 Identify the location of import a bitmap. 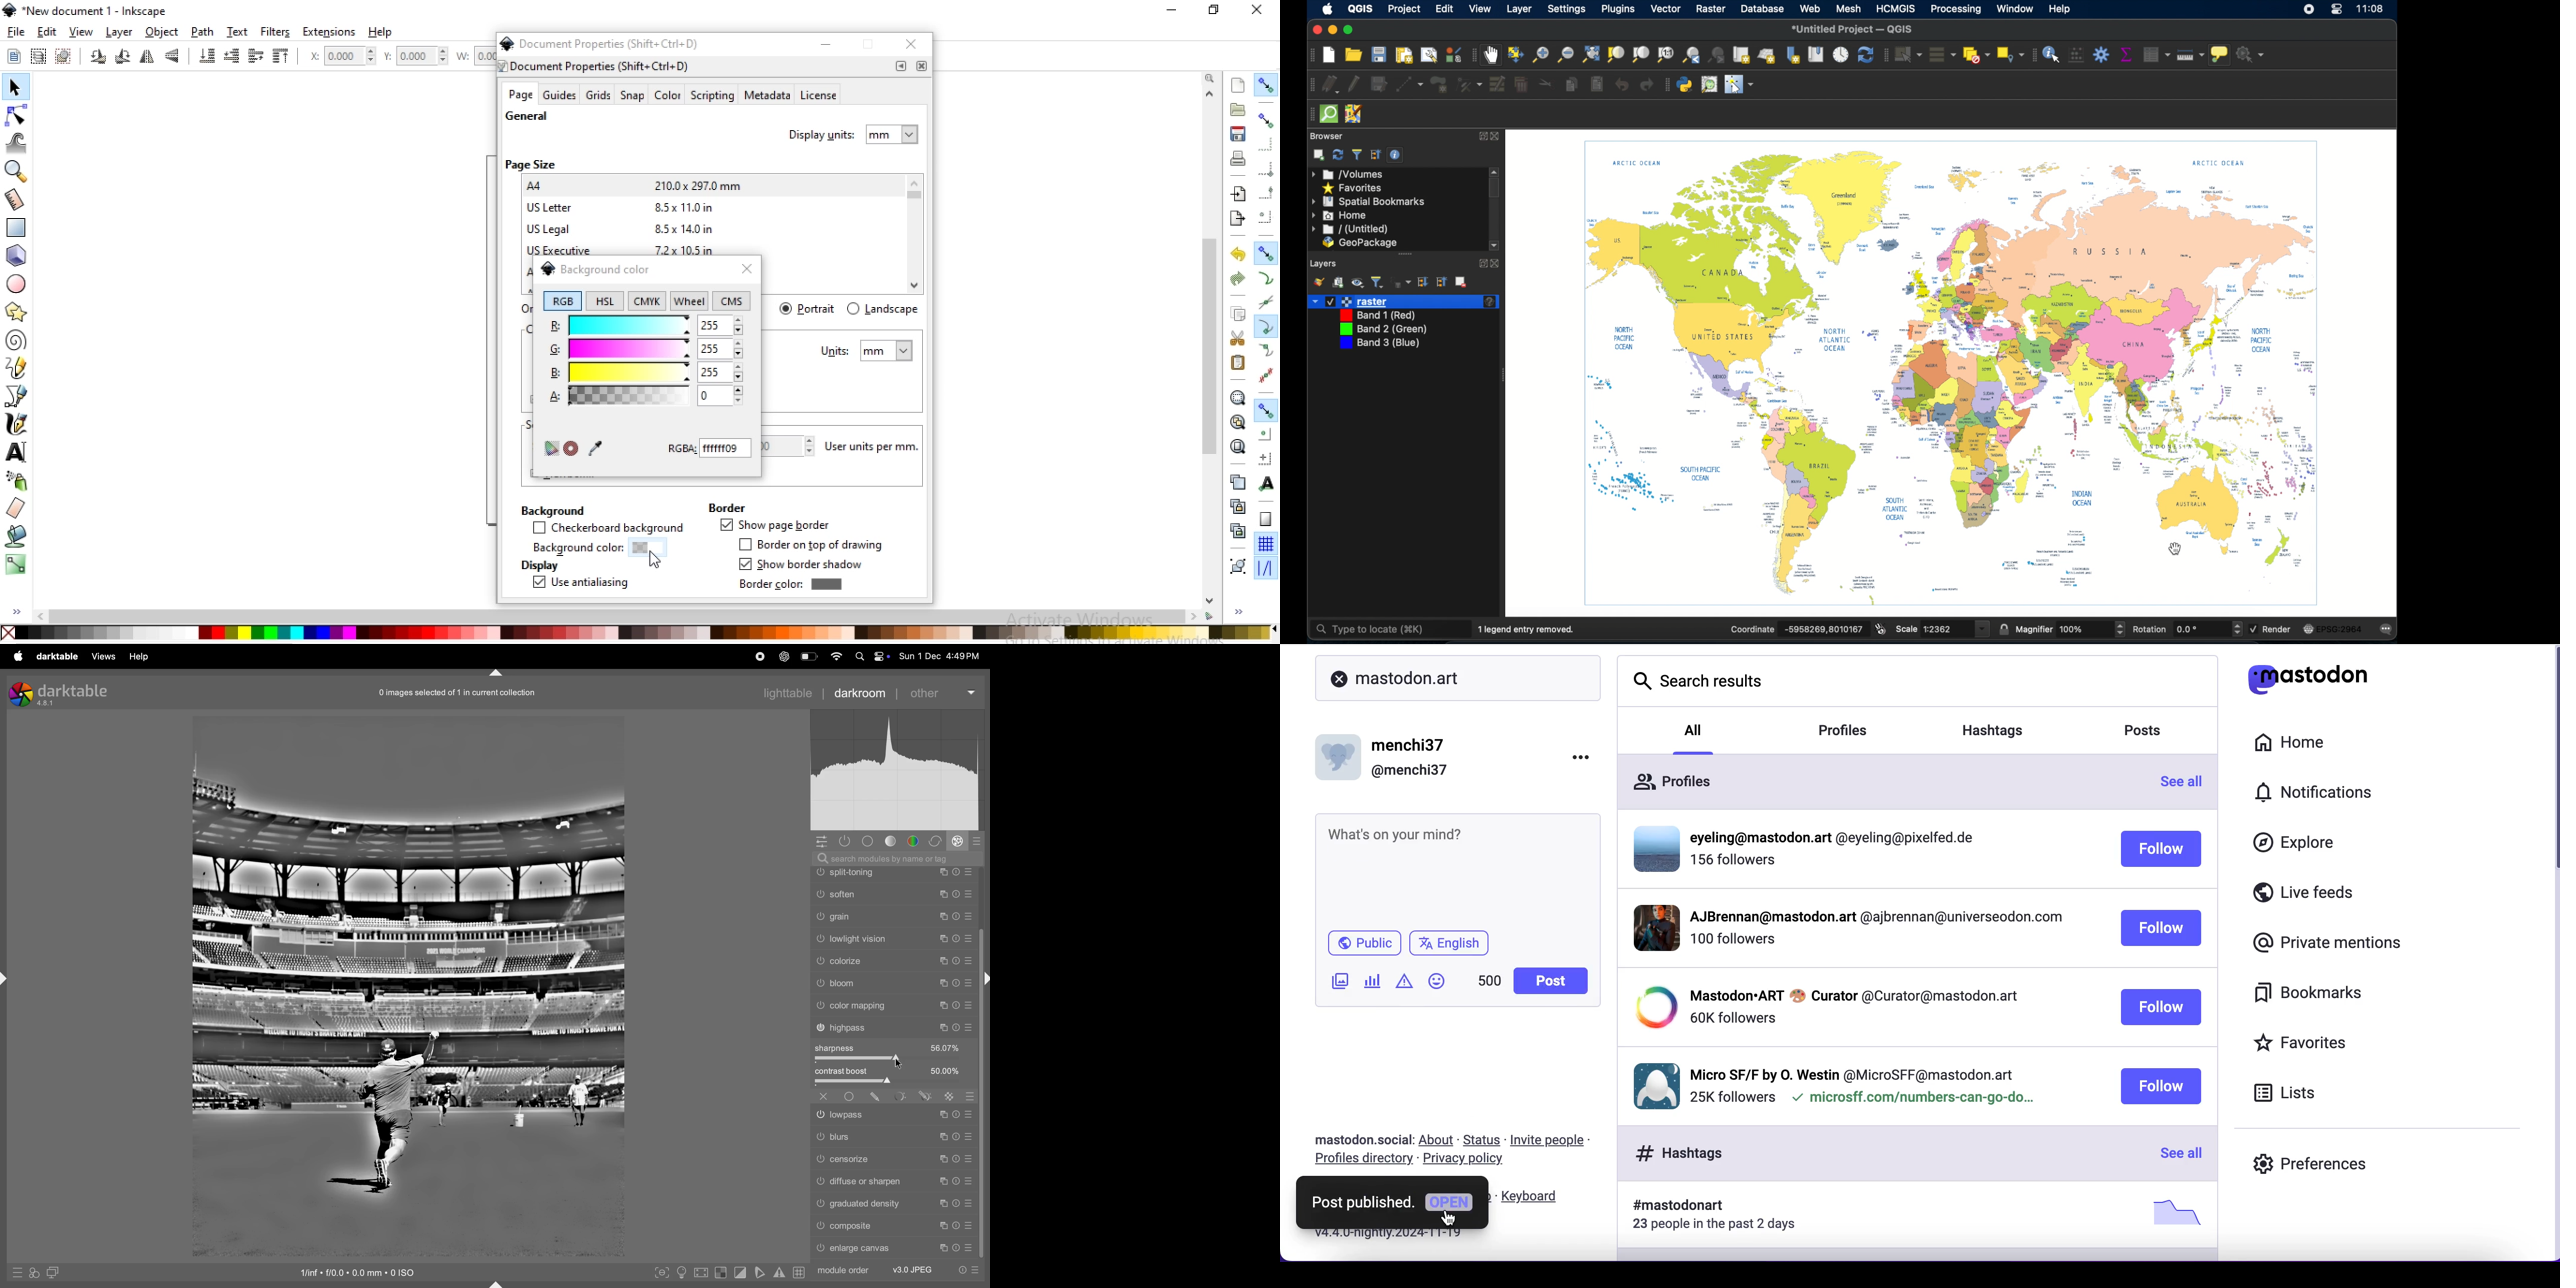
(1239, 194).